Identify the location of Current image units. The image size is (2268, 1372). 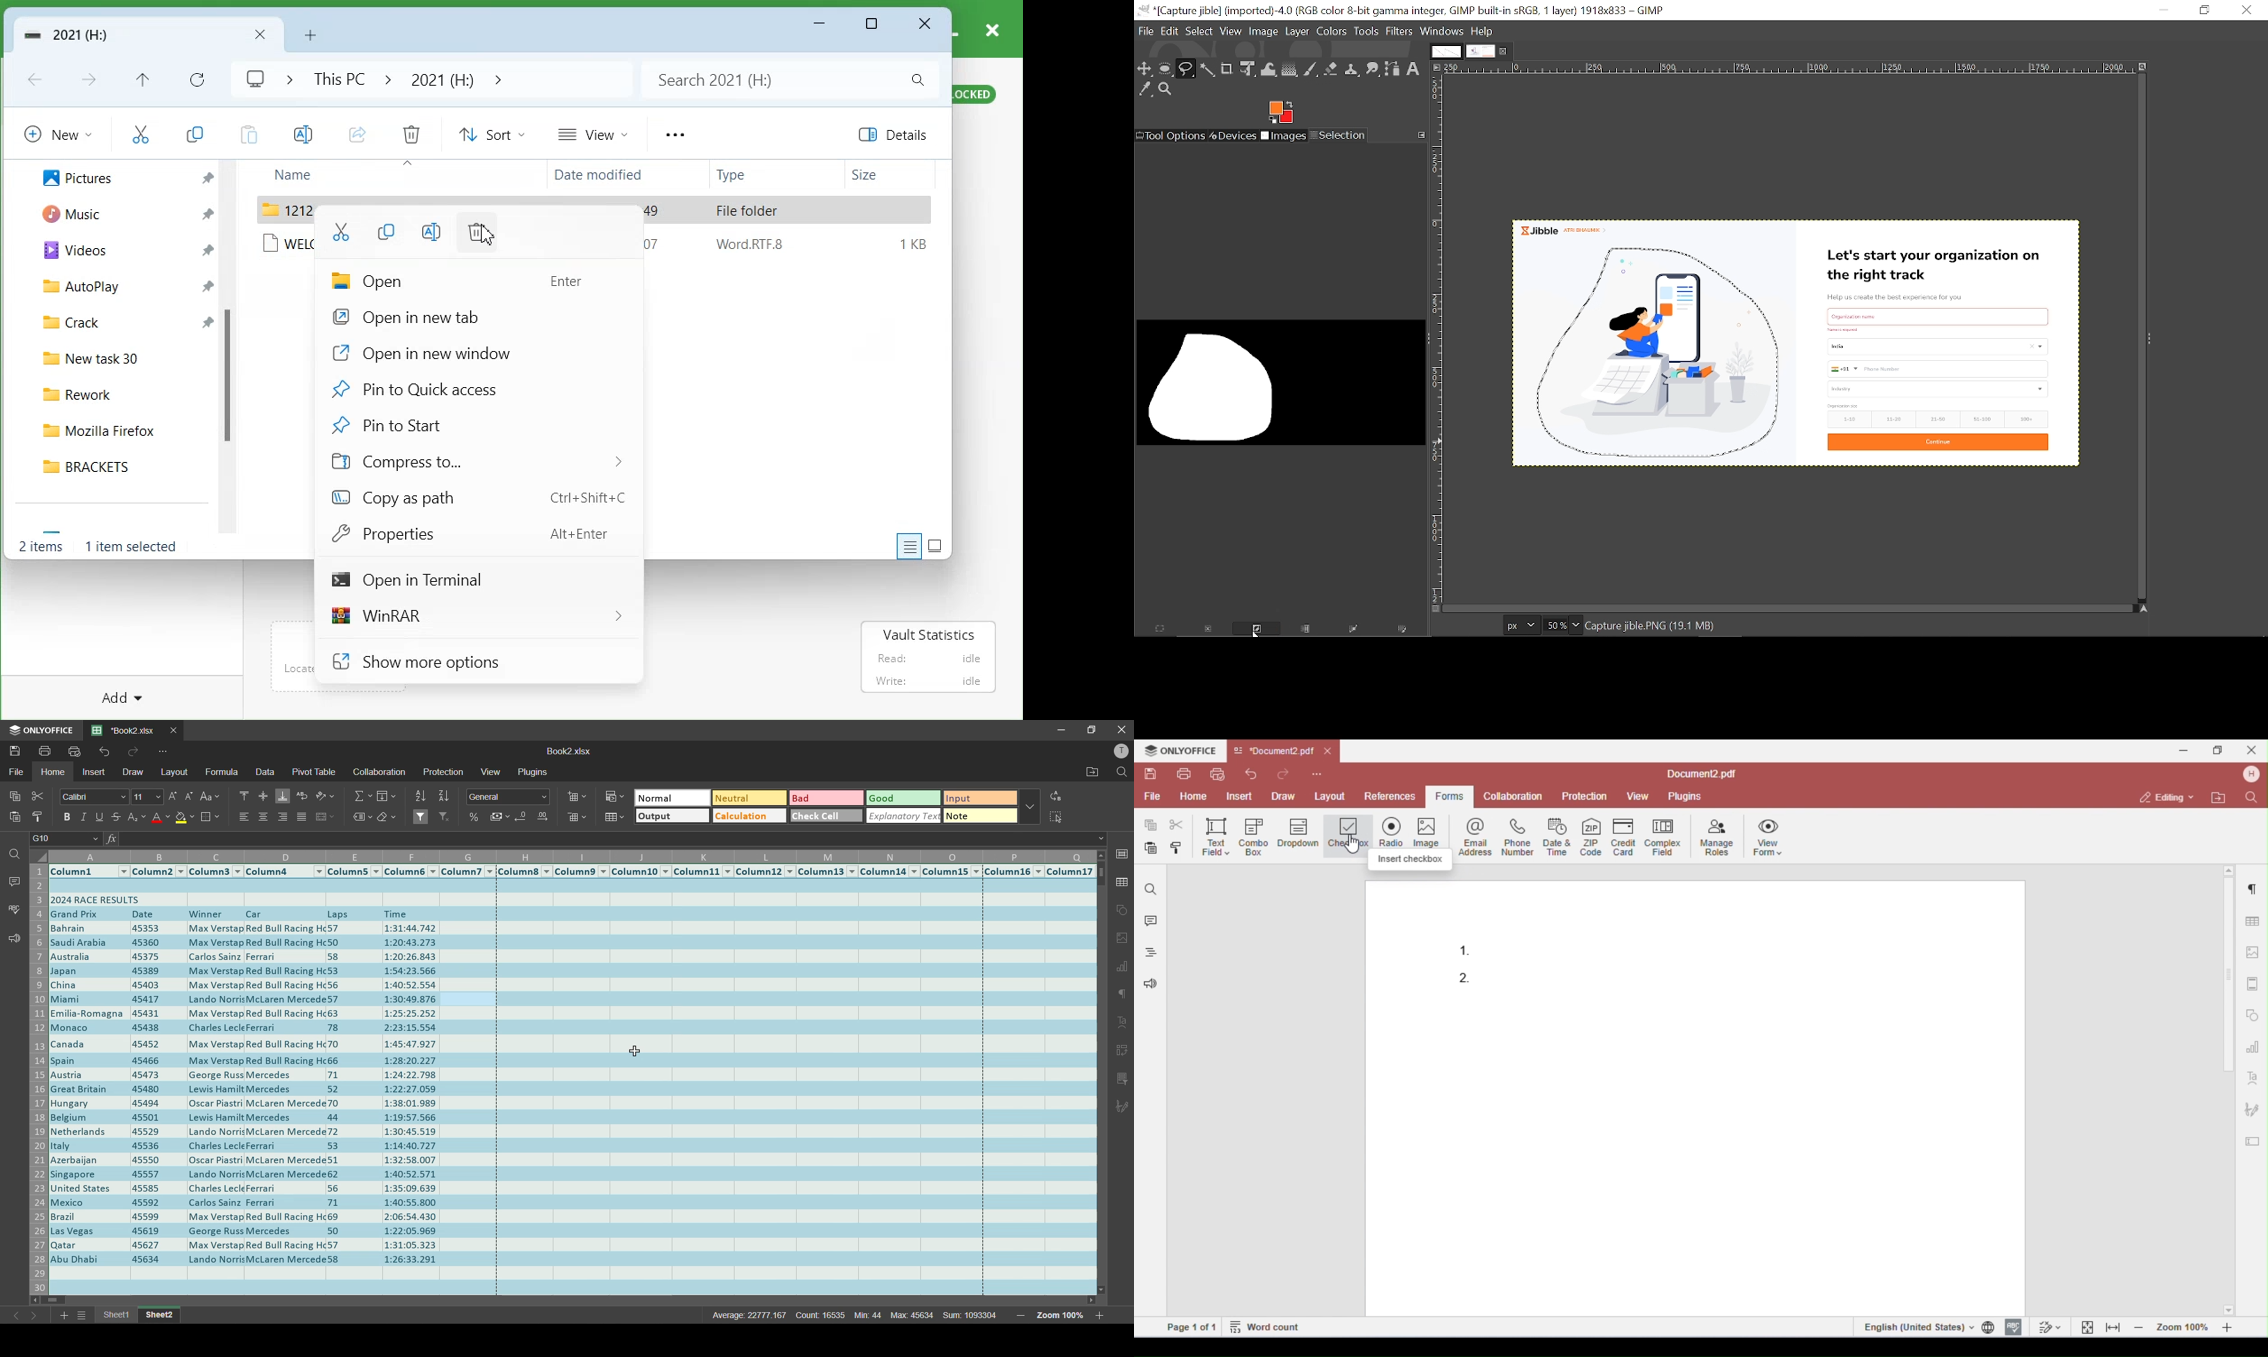
(1520, 626).